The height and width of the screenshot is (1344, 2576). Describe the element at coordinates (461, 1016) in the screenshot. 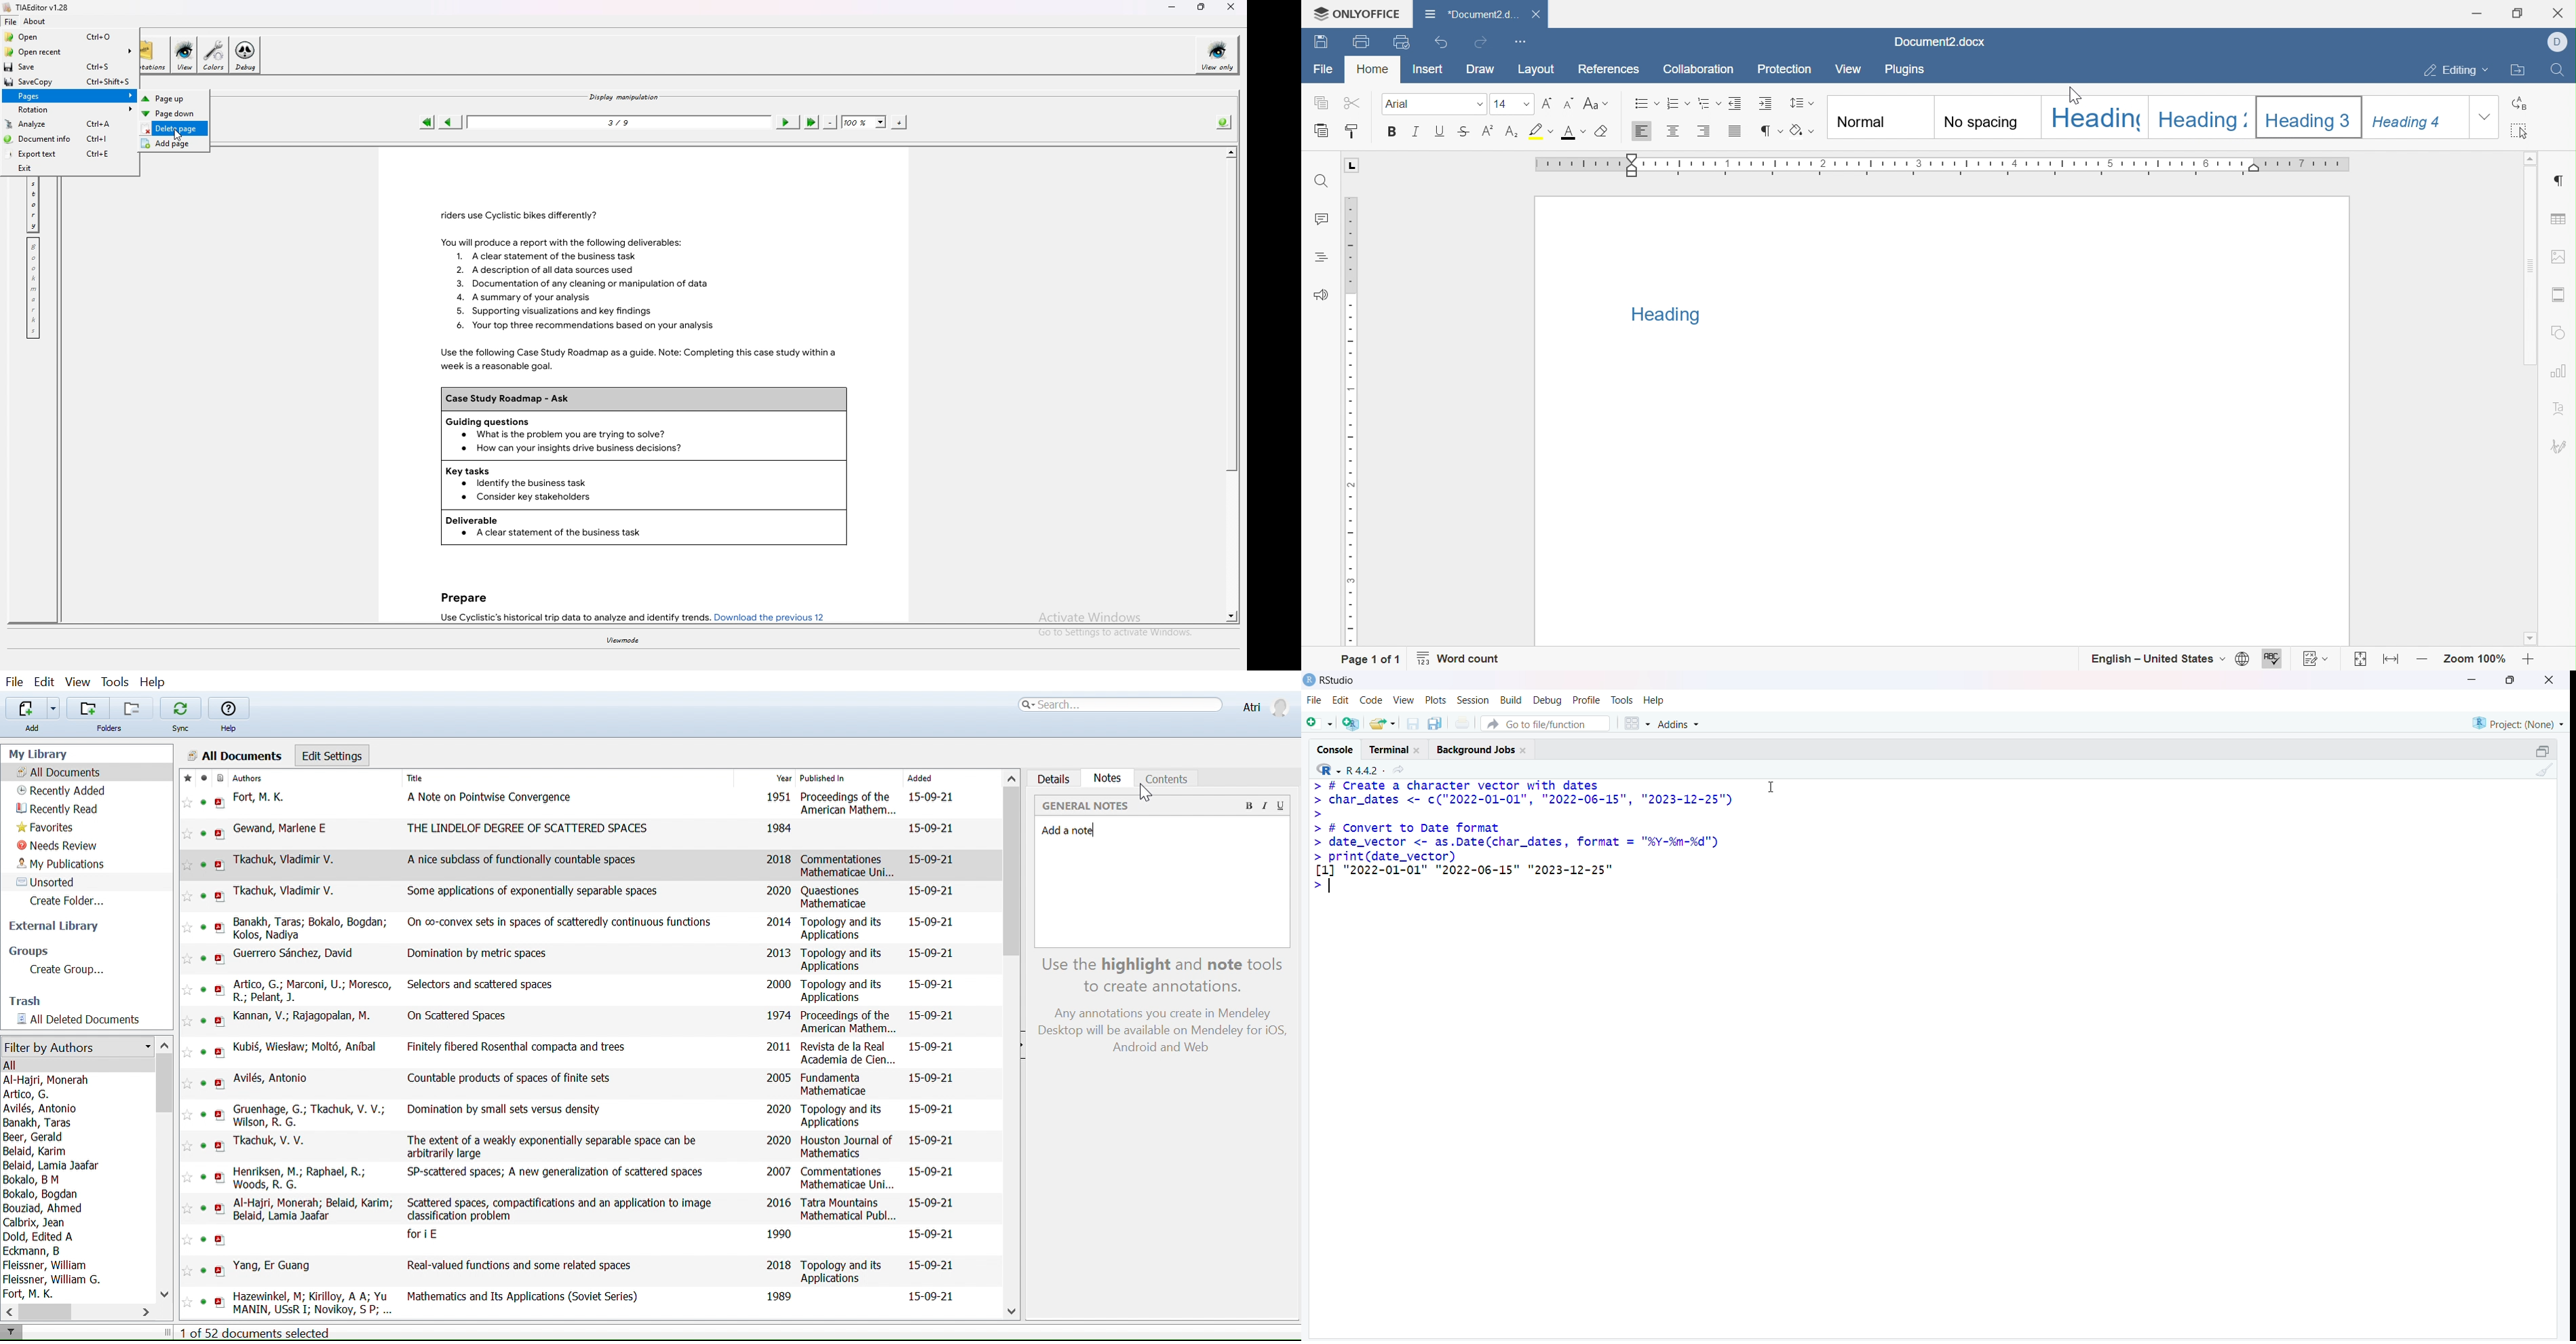

I see `On Scattered Spaces` at that location.